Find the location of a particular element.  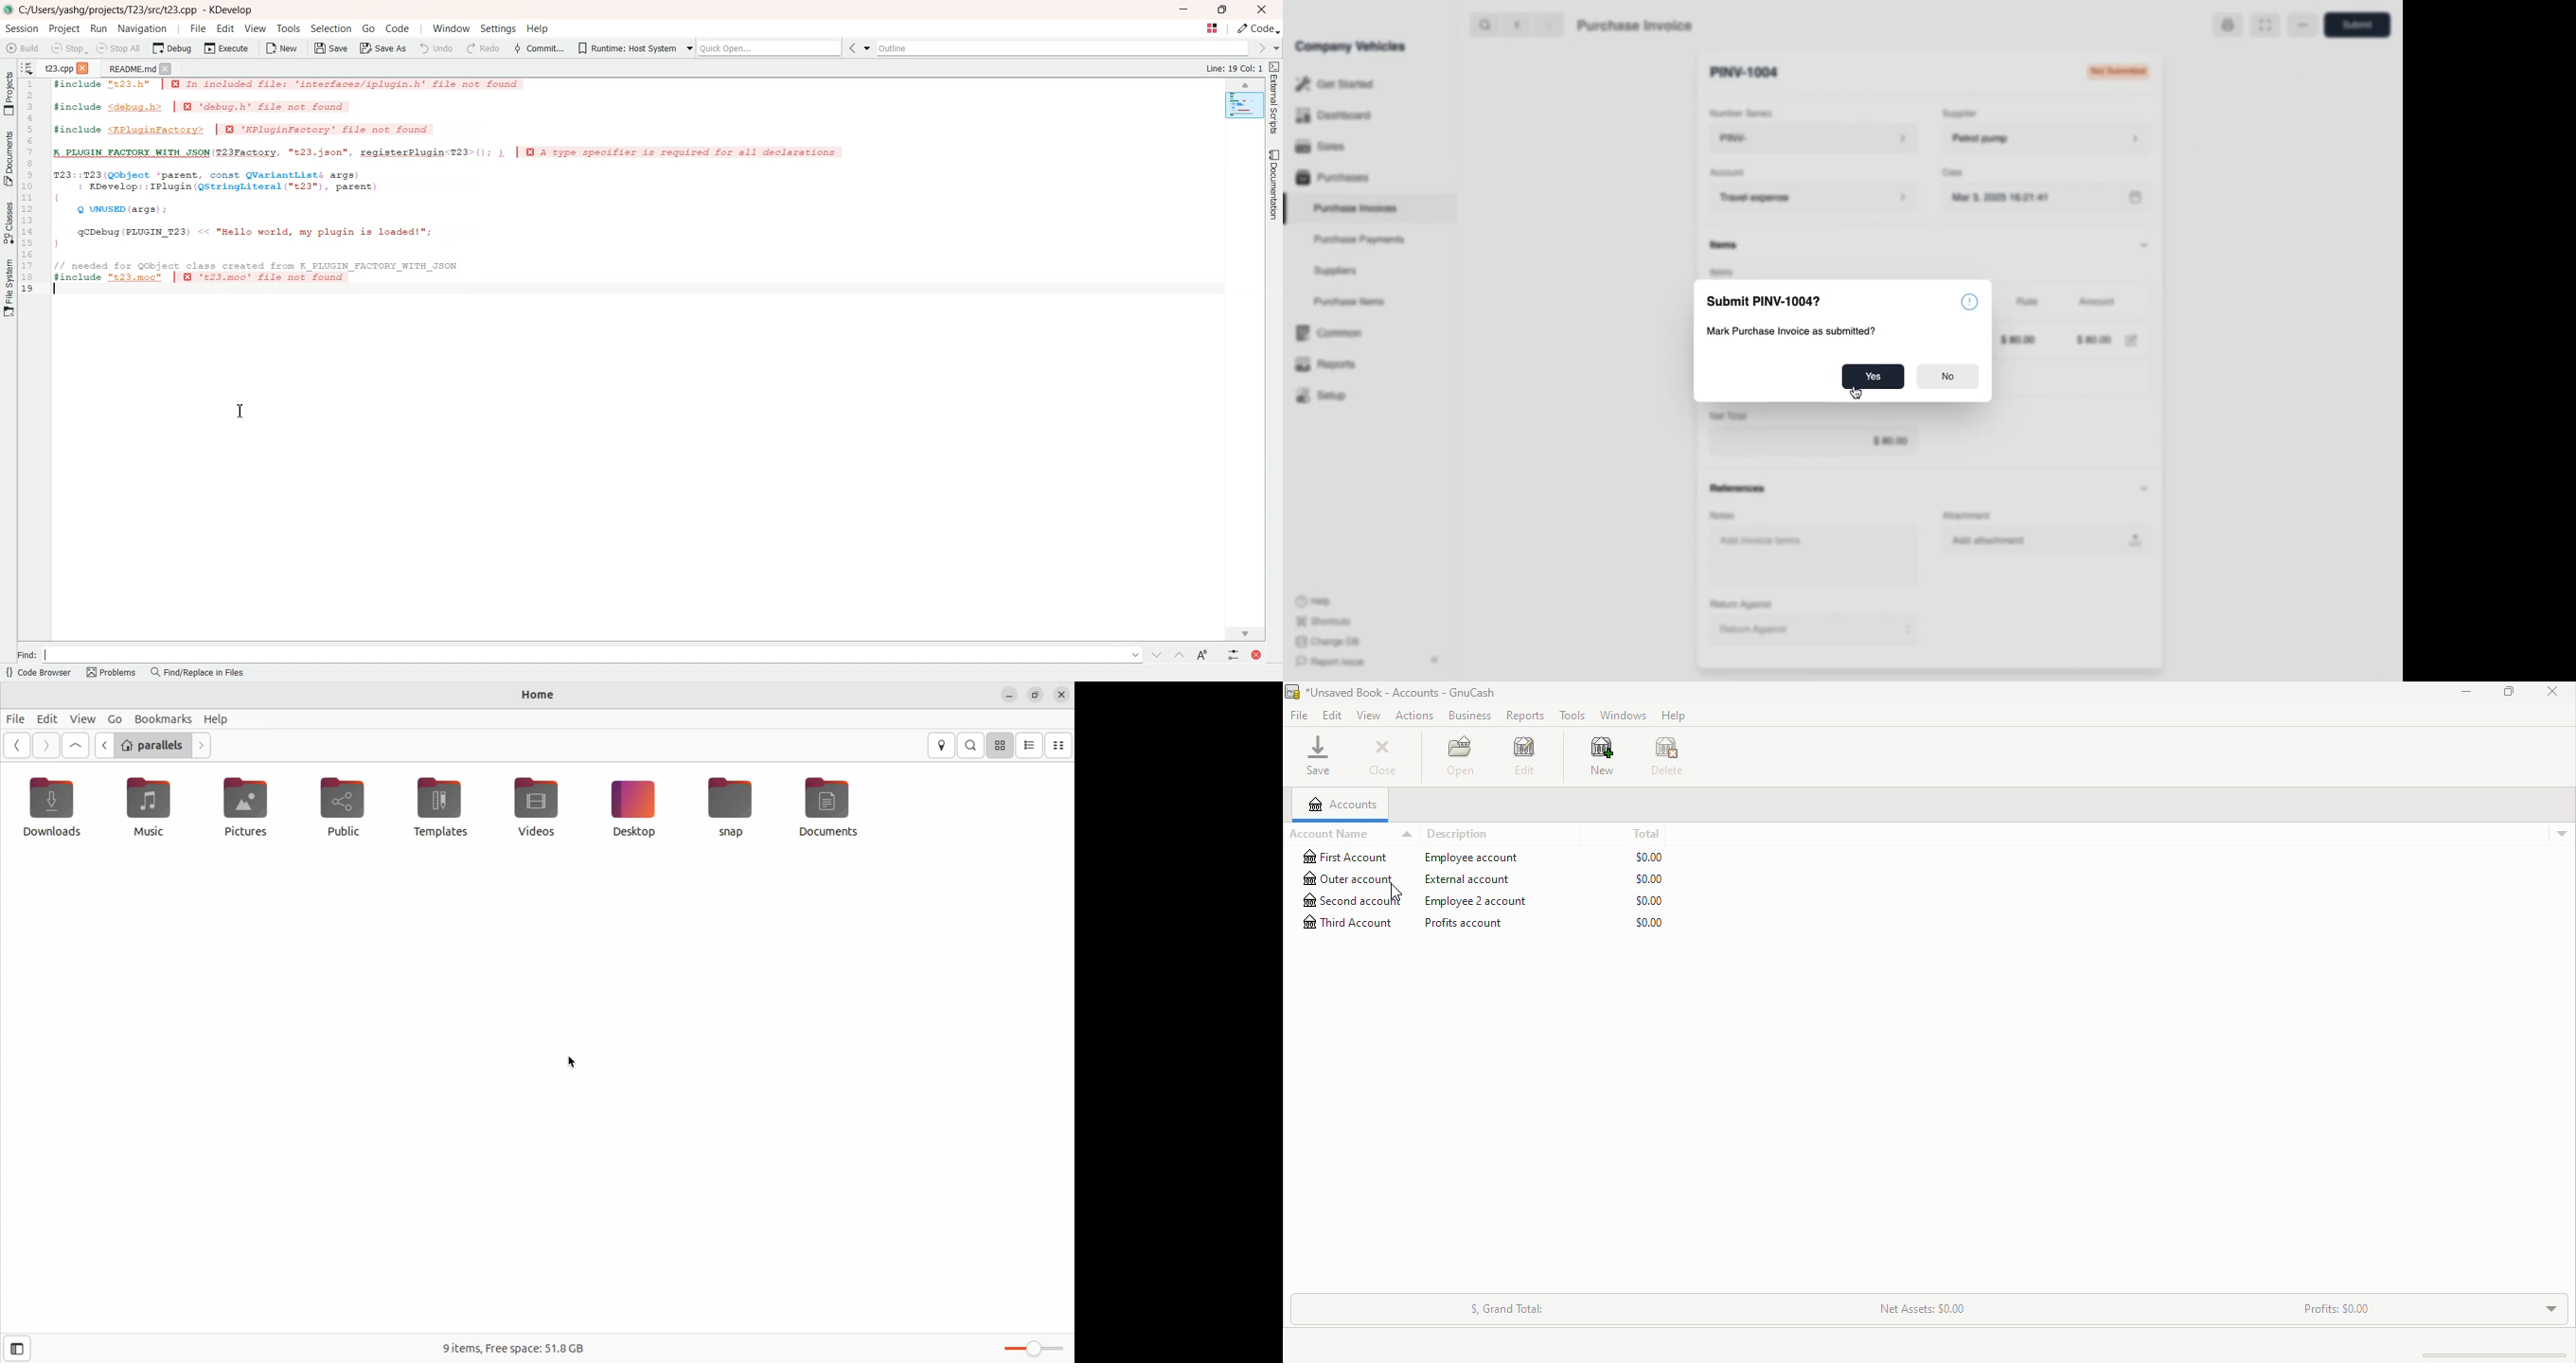

Profits is located at coordinates (2331, 1314).